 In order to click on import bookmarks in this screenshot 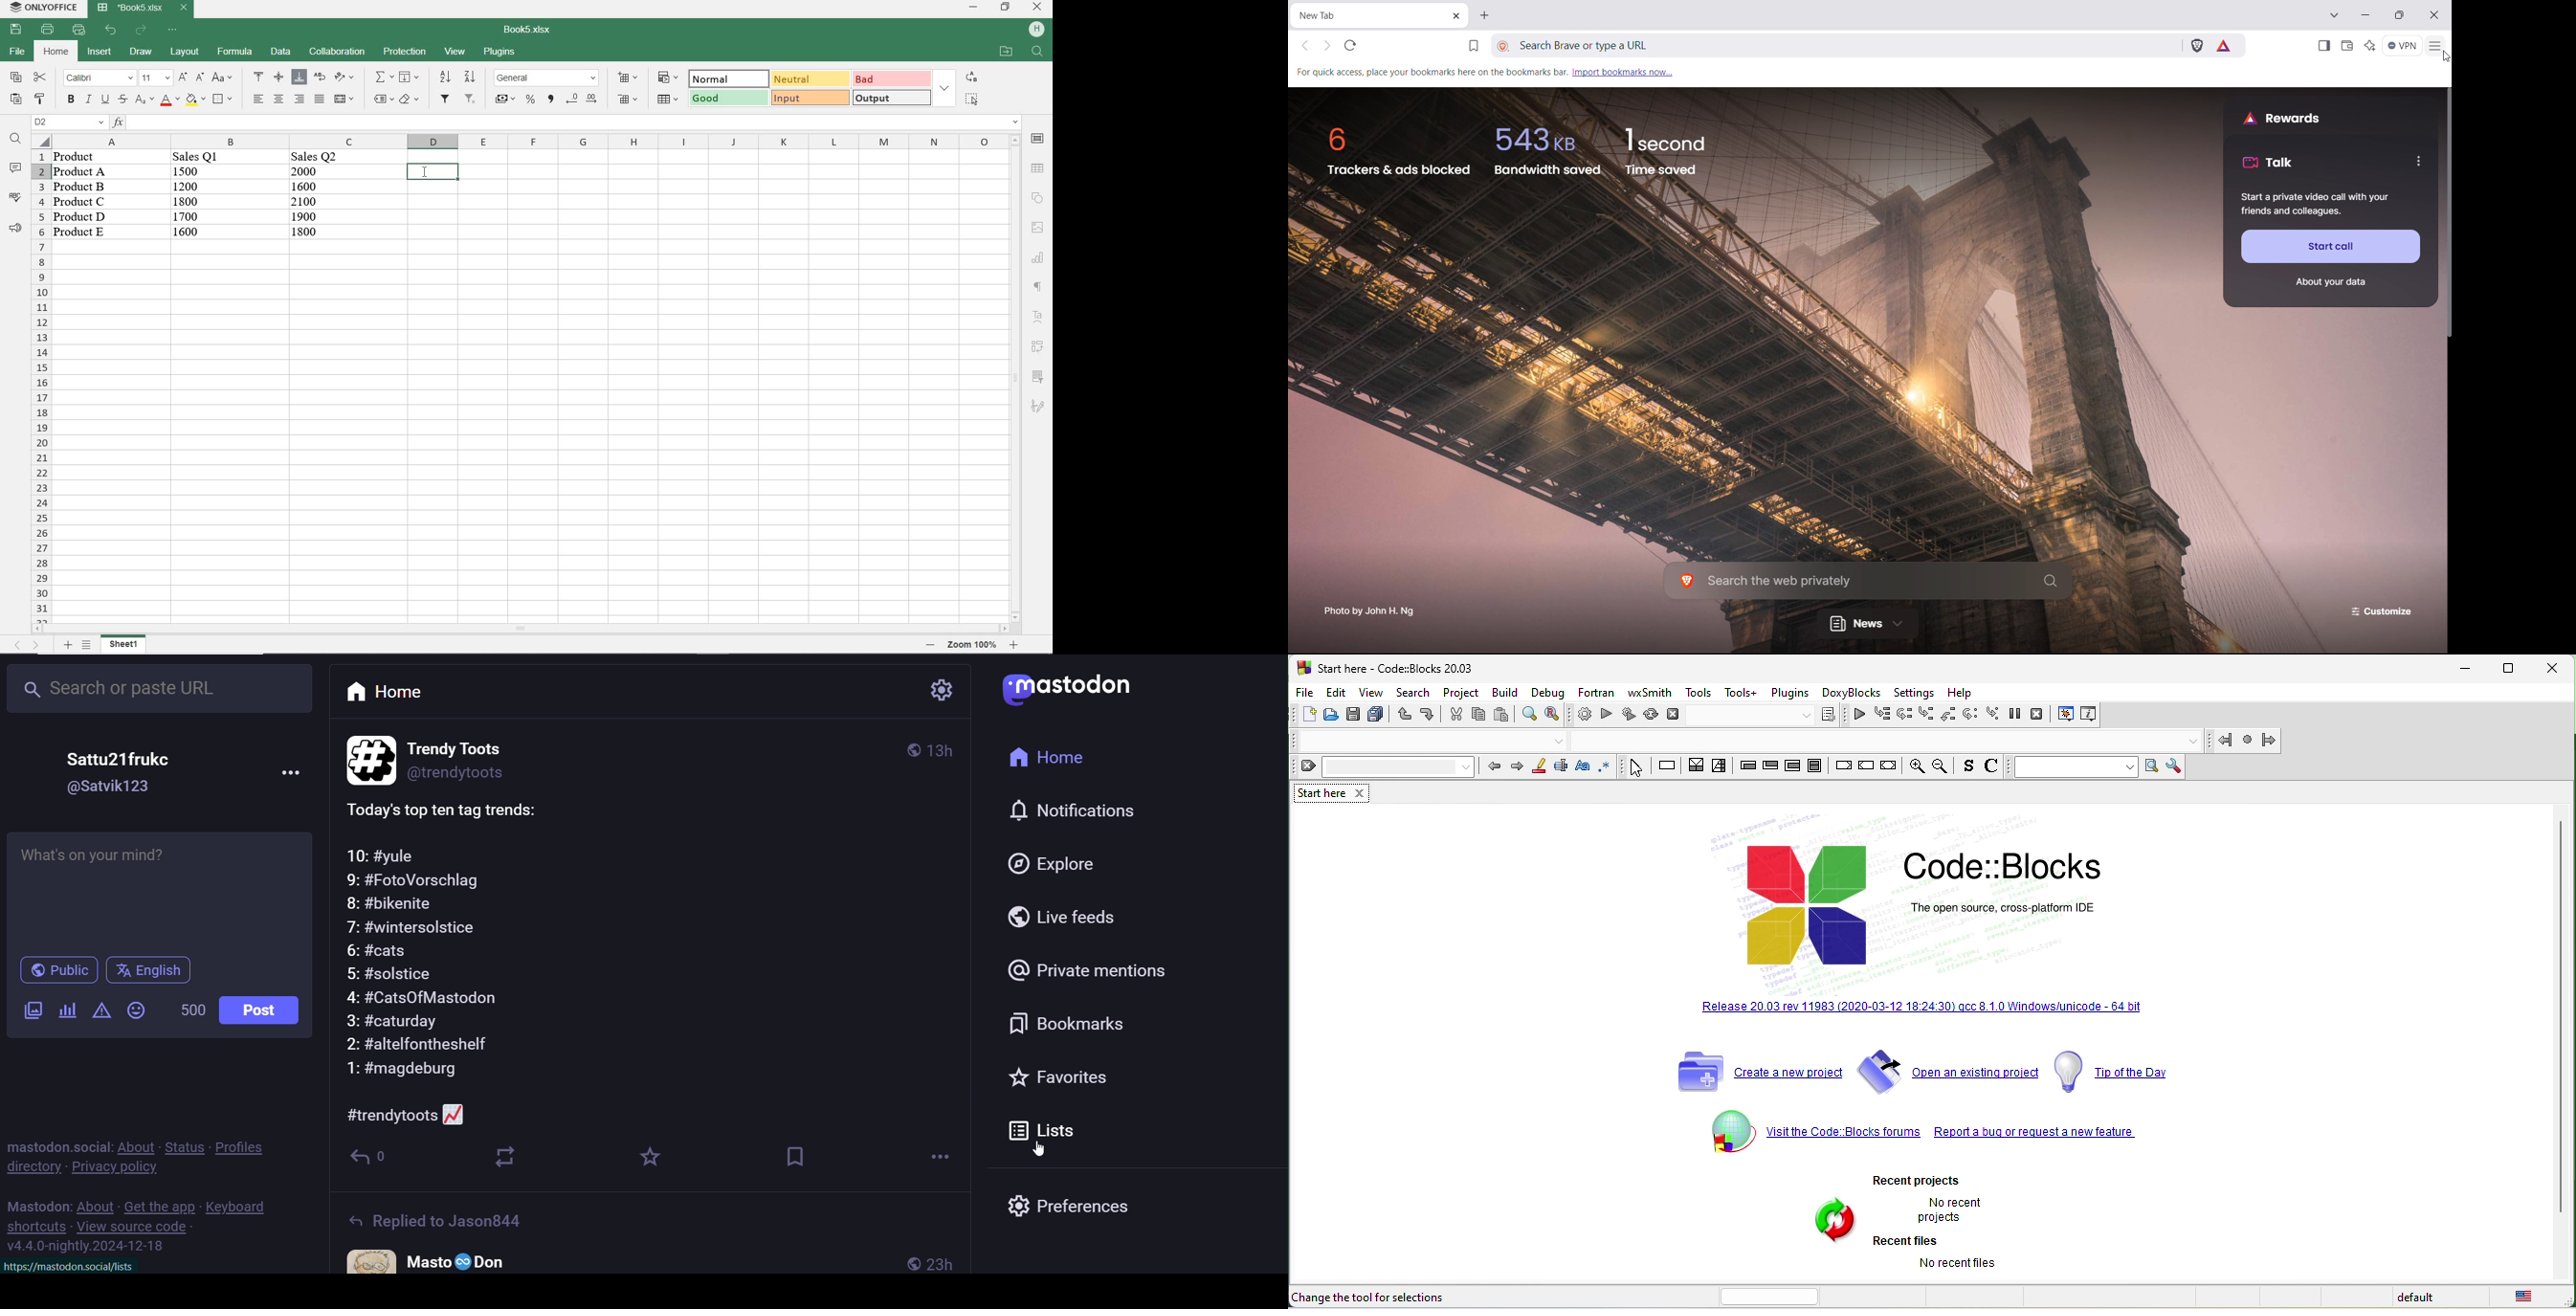, I will do `click(1624, 72)`.